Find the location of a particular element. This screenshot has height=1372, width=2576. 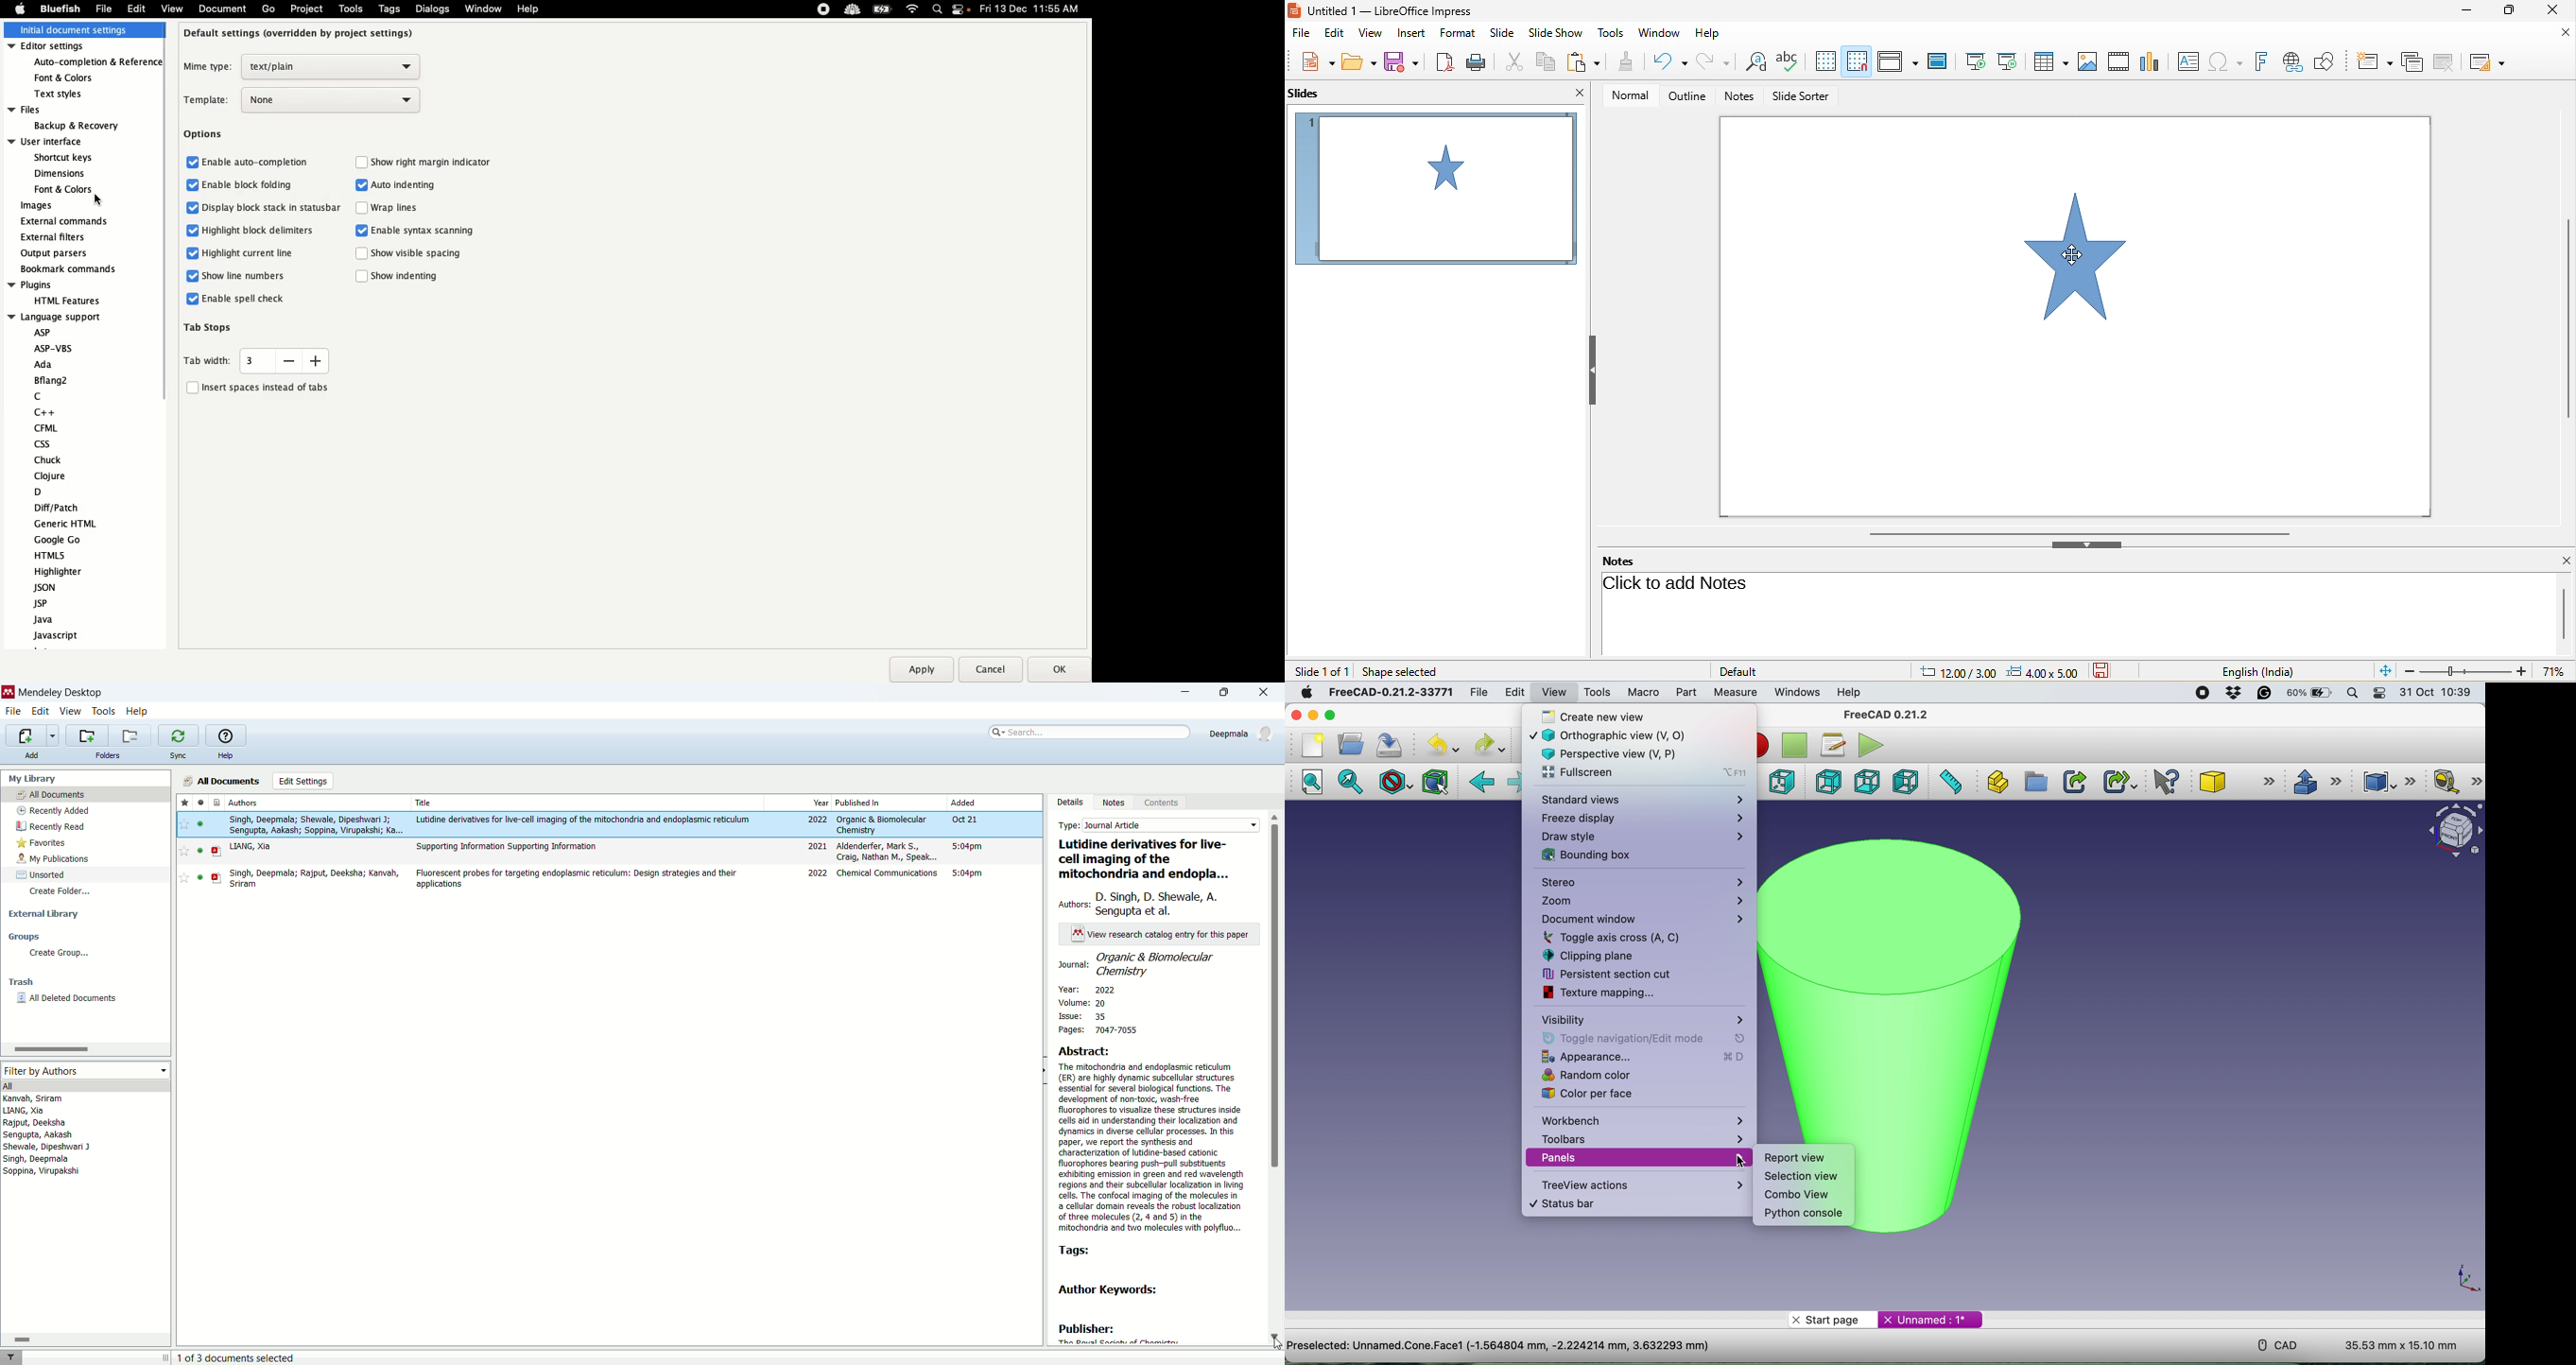

remove current folder is located at coordinates (129, 735).